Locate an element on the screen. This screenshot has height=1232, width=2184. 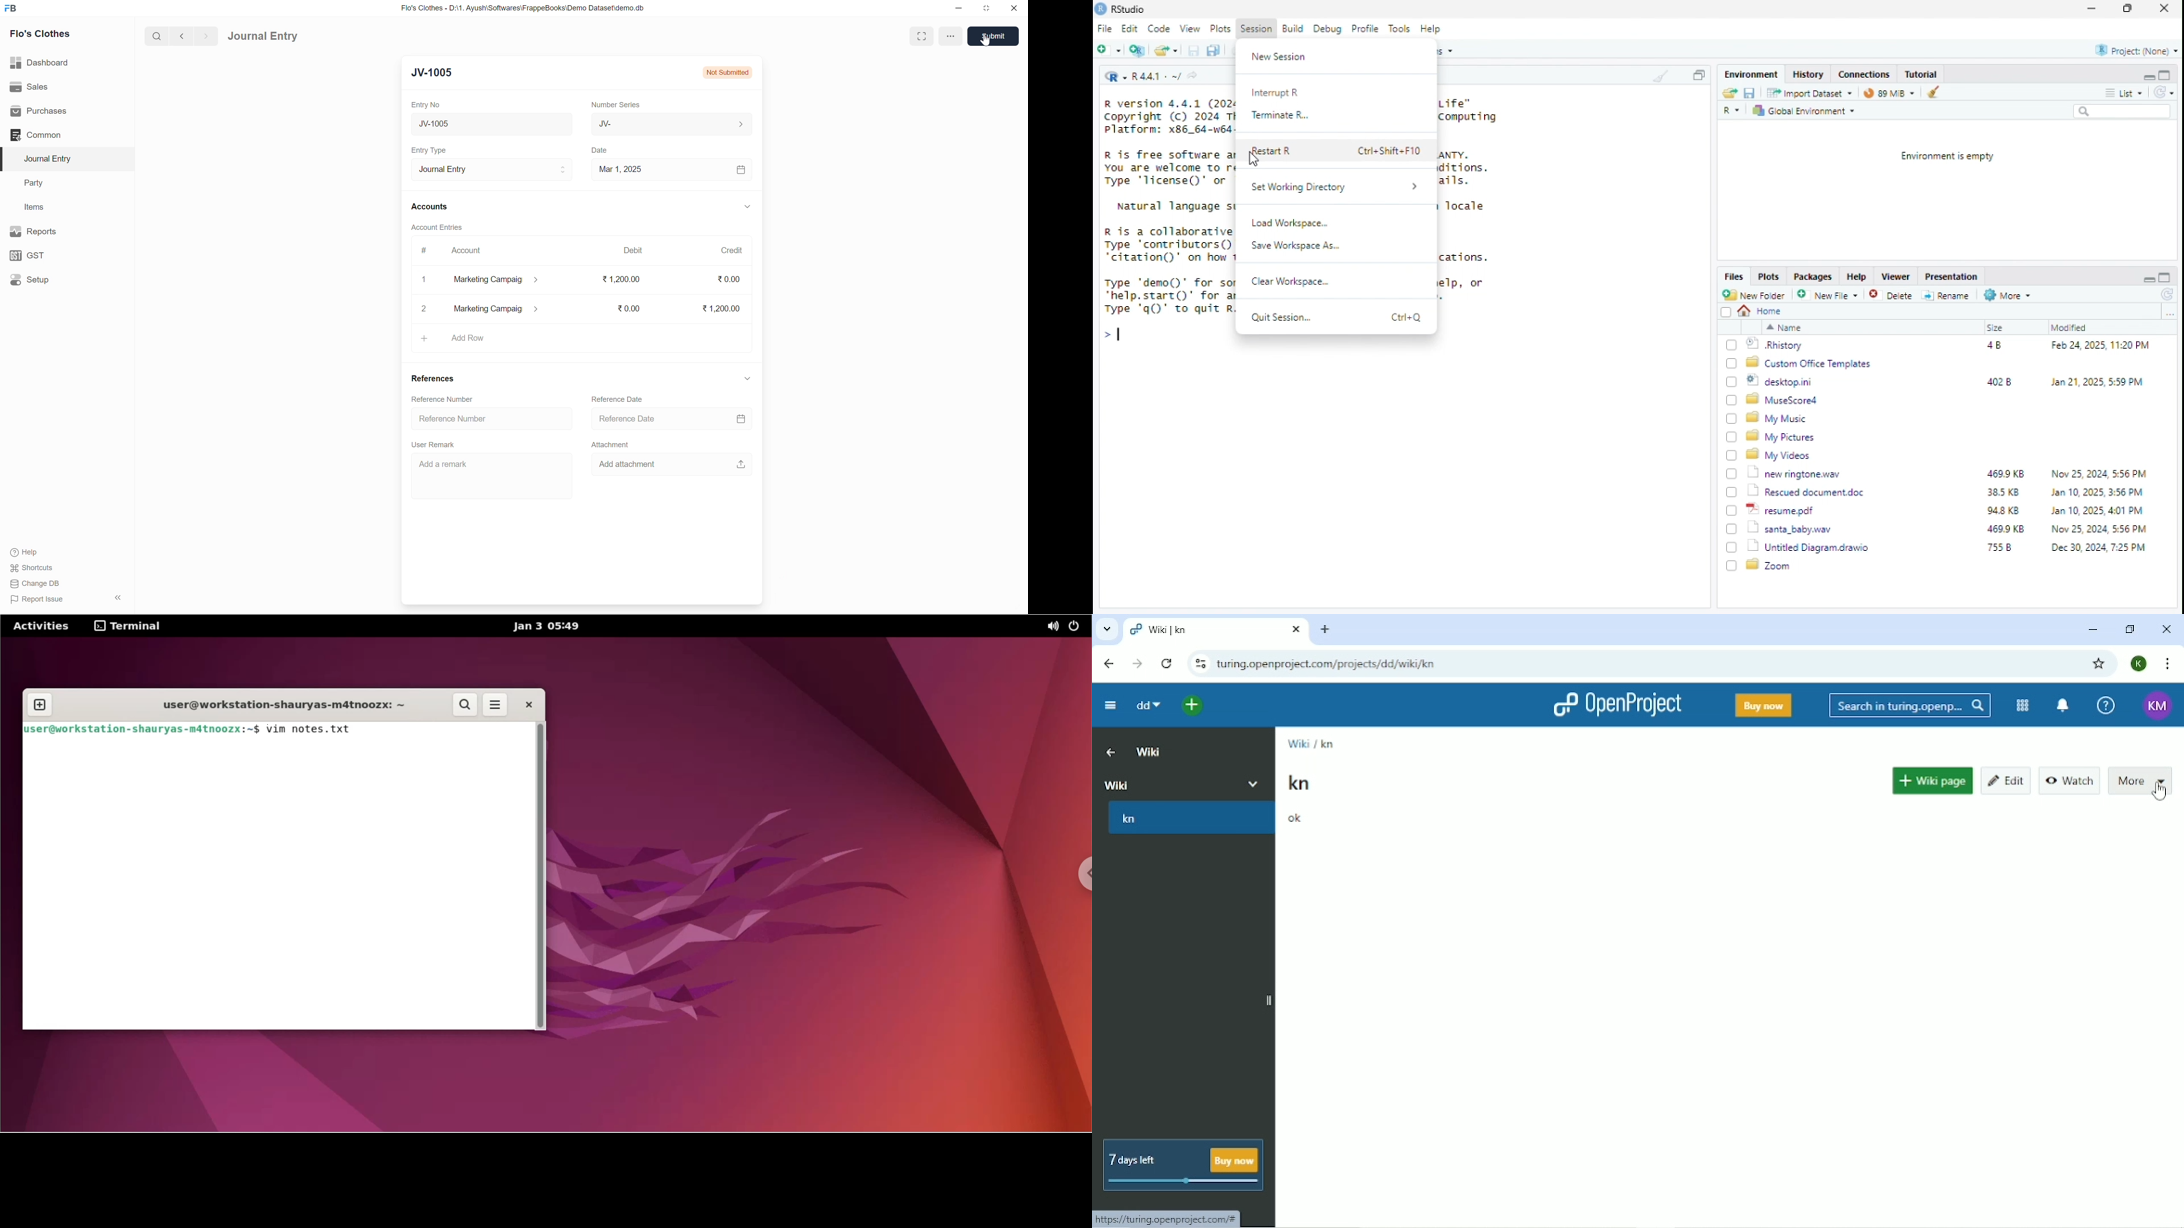
Checkbox is located at coordinates (1732, 512).